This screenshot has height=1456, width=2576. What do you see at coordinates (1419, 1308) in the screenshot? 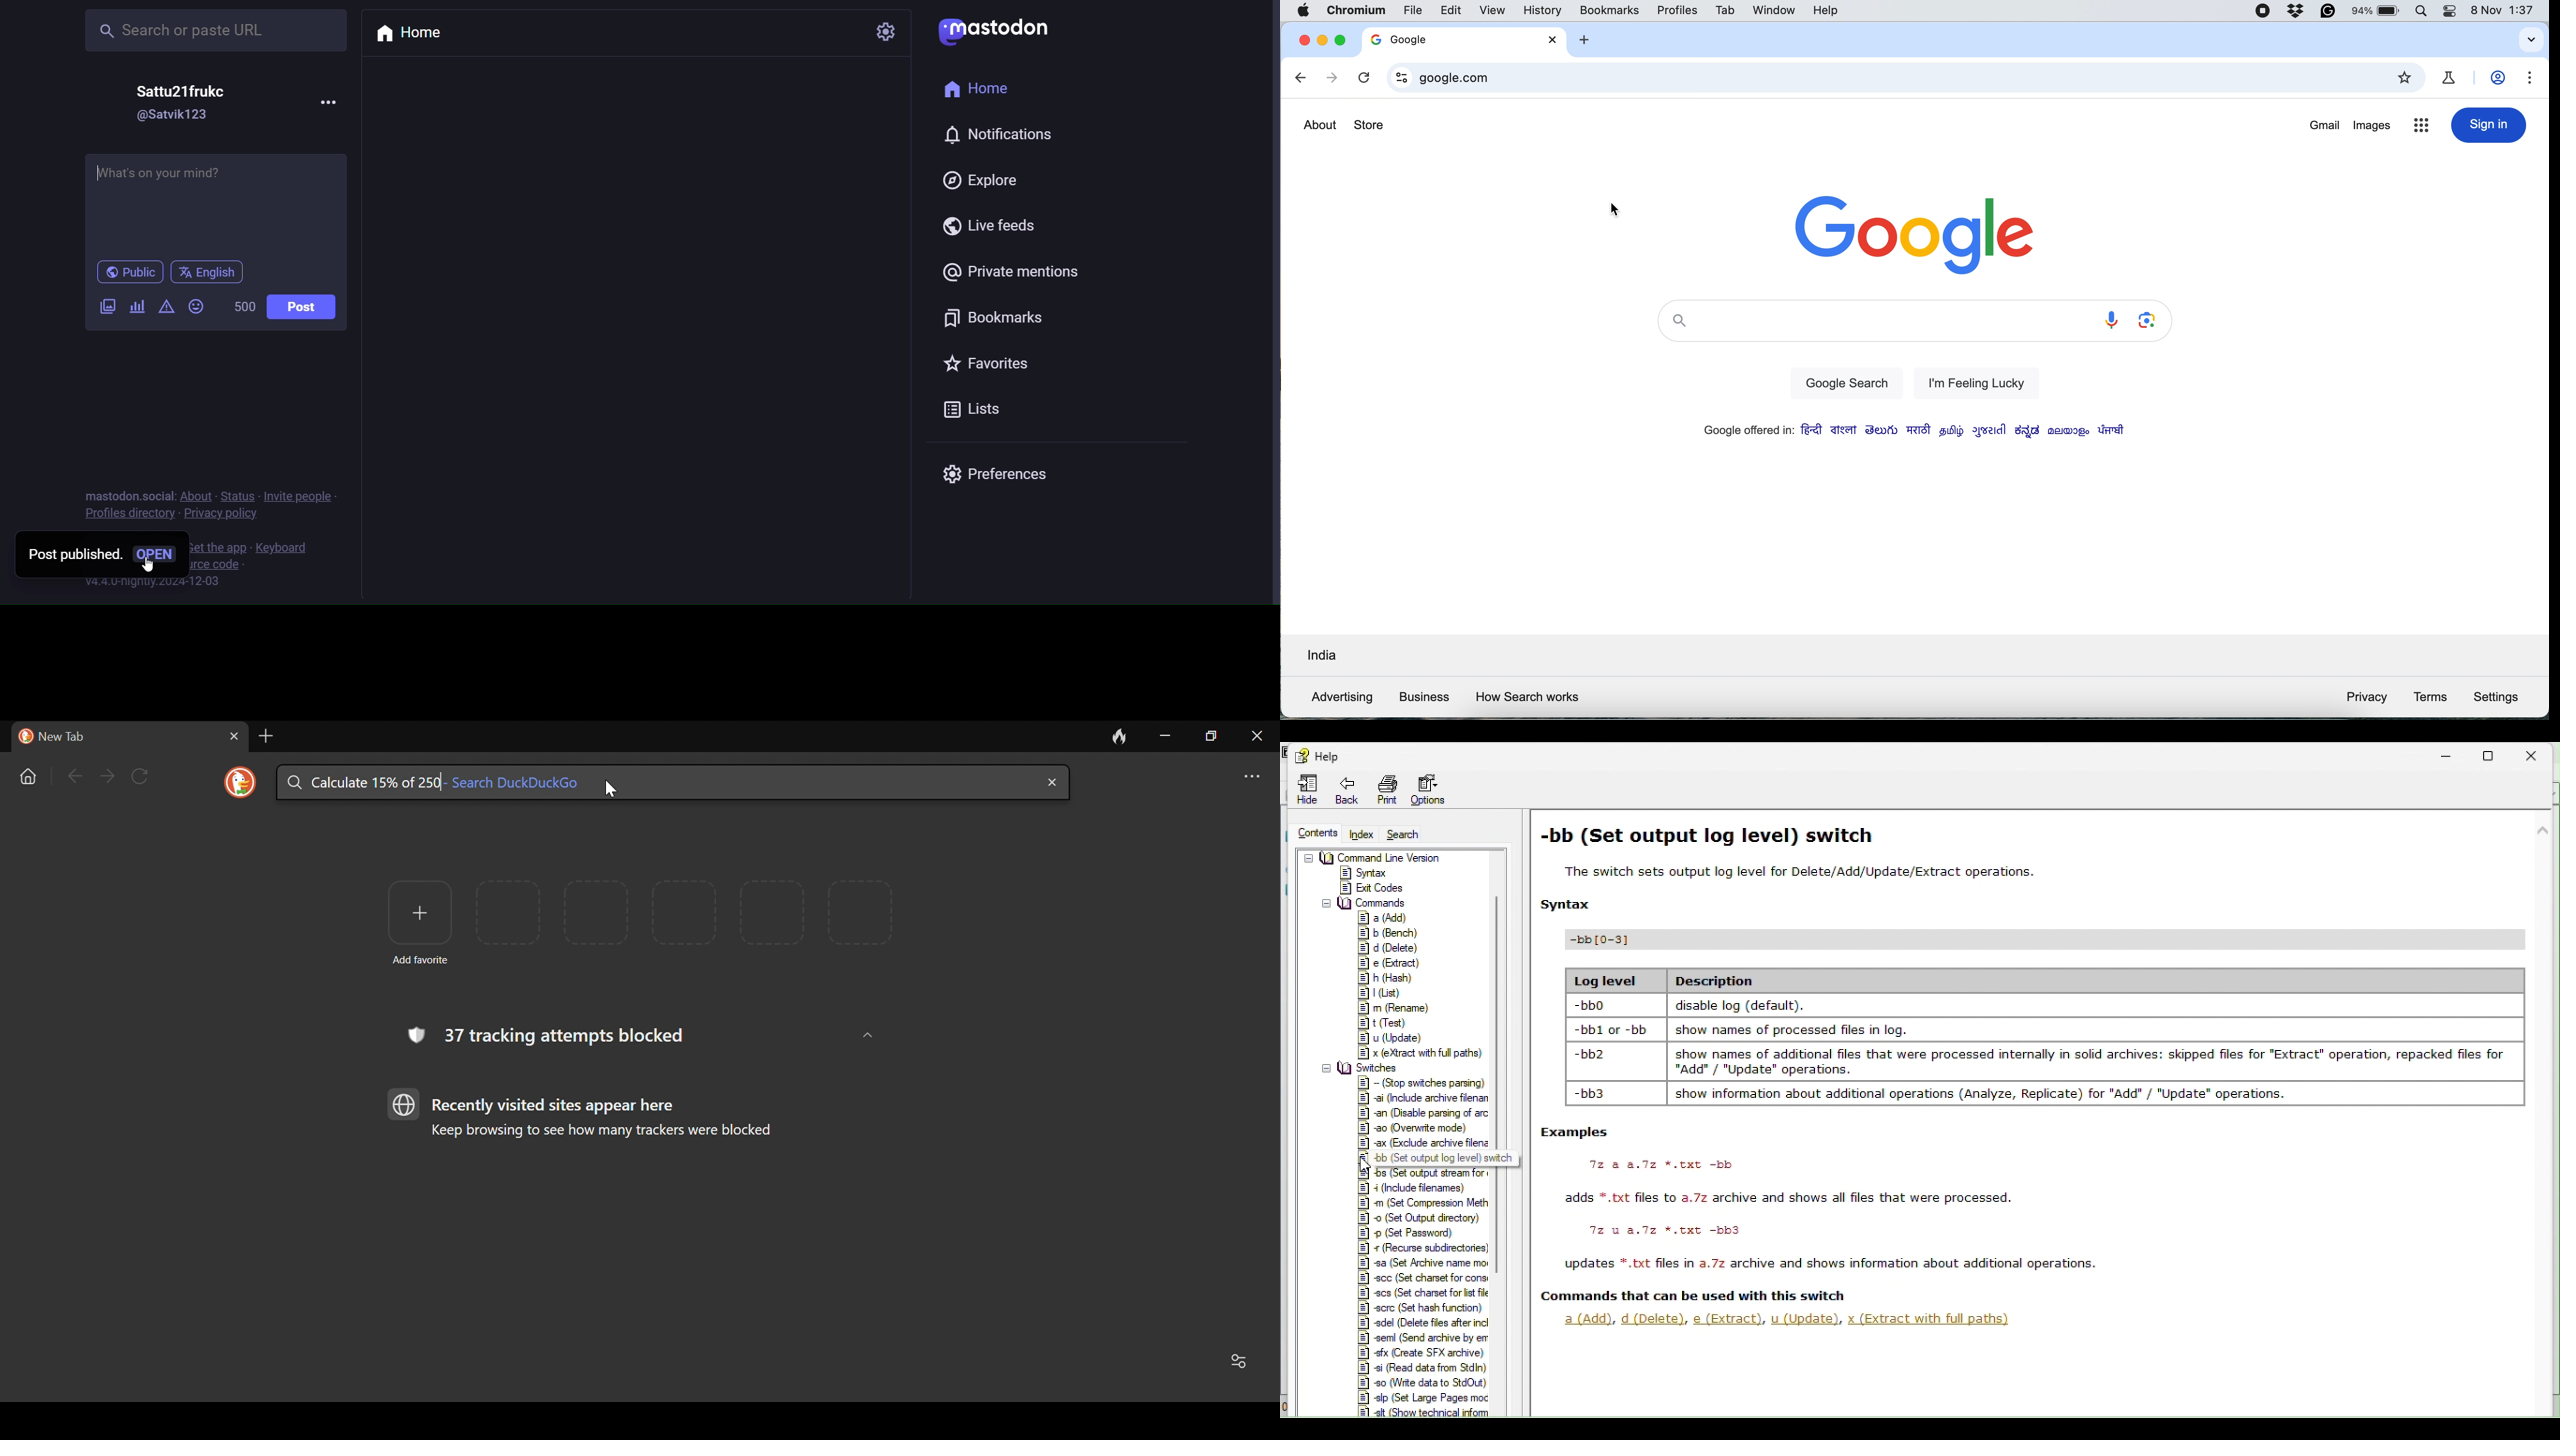
I see `|&] scrc (Set hash function)` at bounding box center [1419, 1308].